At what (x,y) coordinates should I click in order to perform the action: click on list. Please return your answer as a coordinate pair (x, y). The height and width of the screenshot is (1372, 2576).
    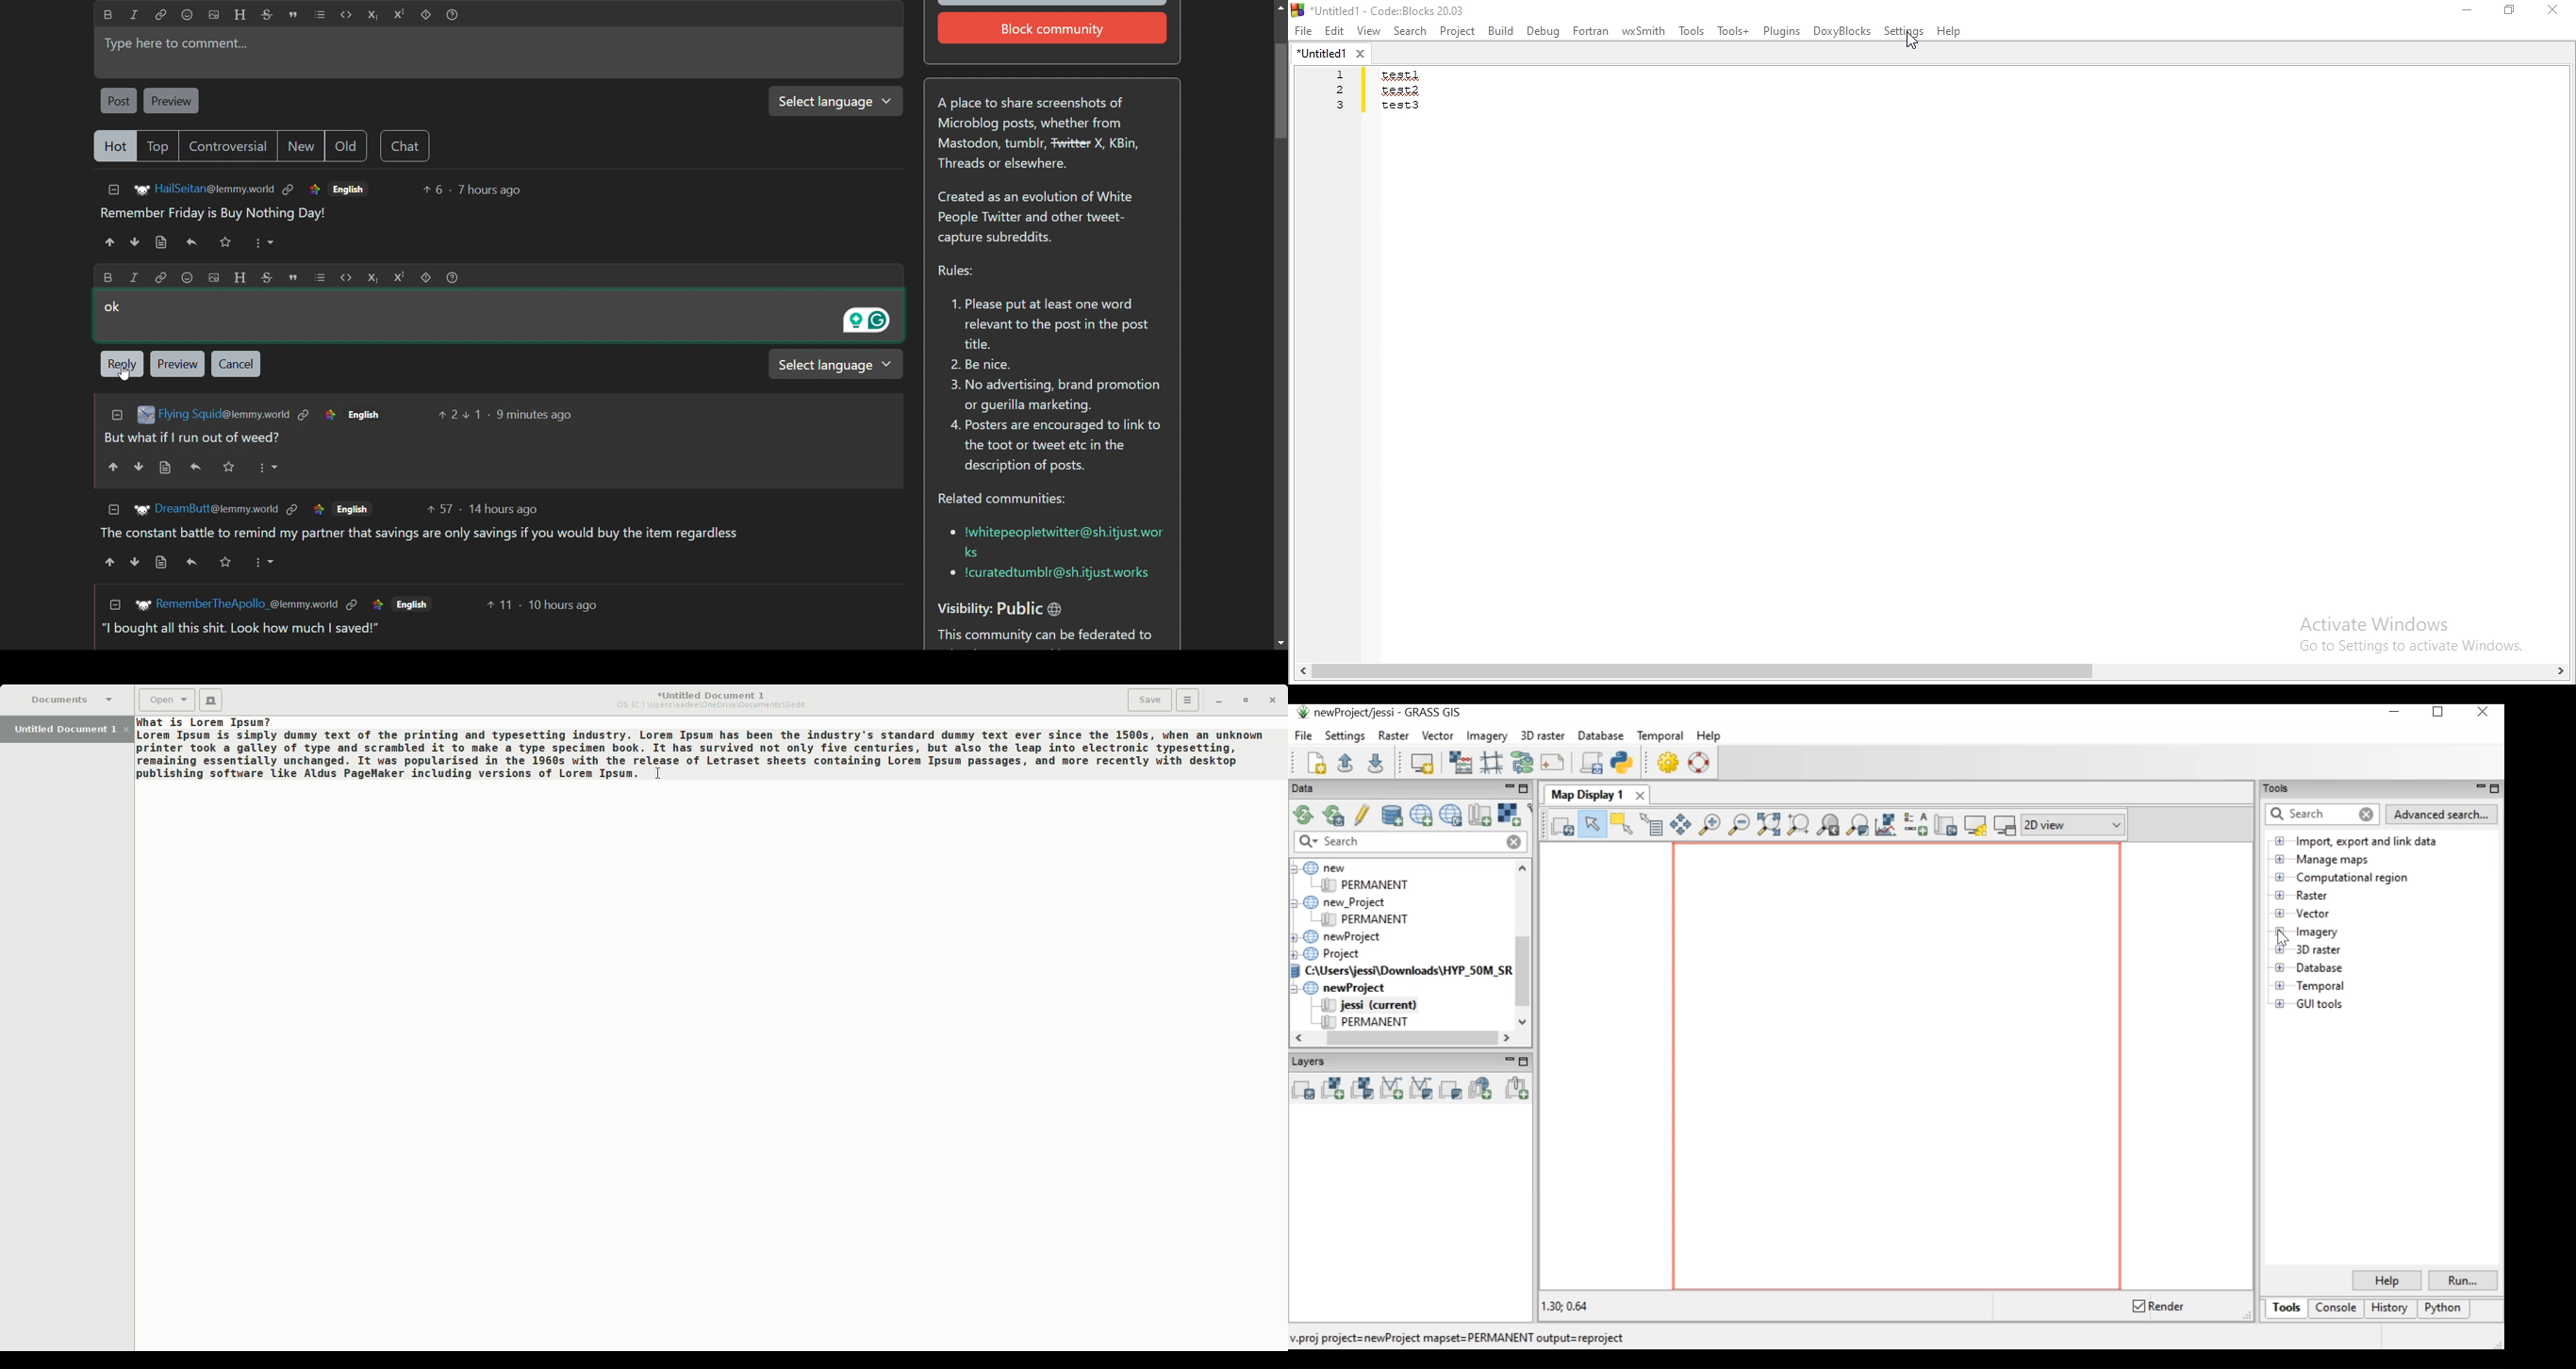
    Looking at the image, I should click on (319, 276).